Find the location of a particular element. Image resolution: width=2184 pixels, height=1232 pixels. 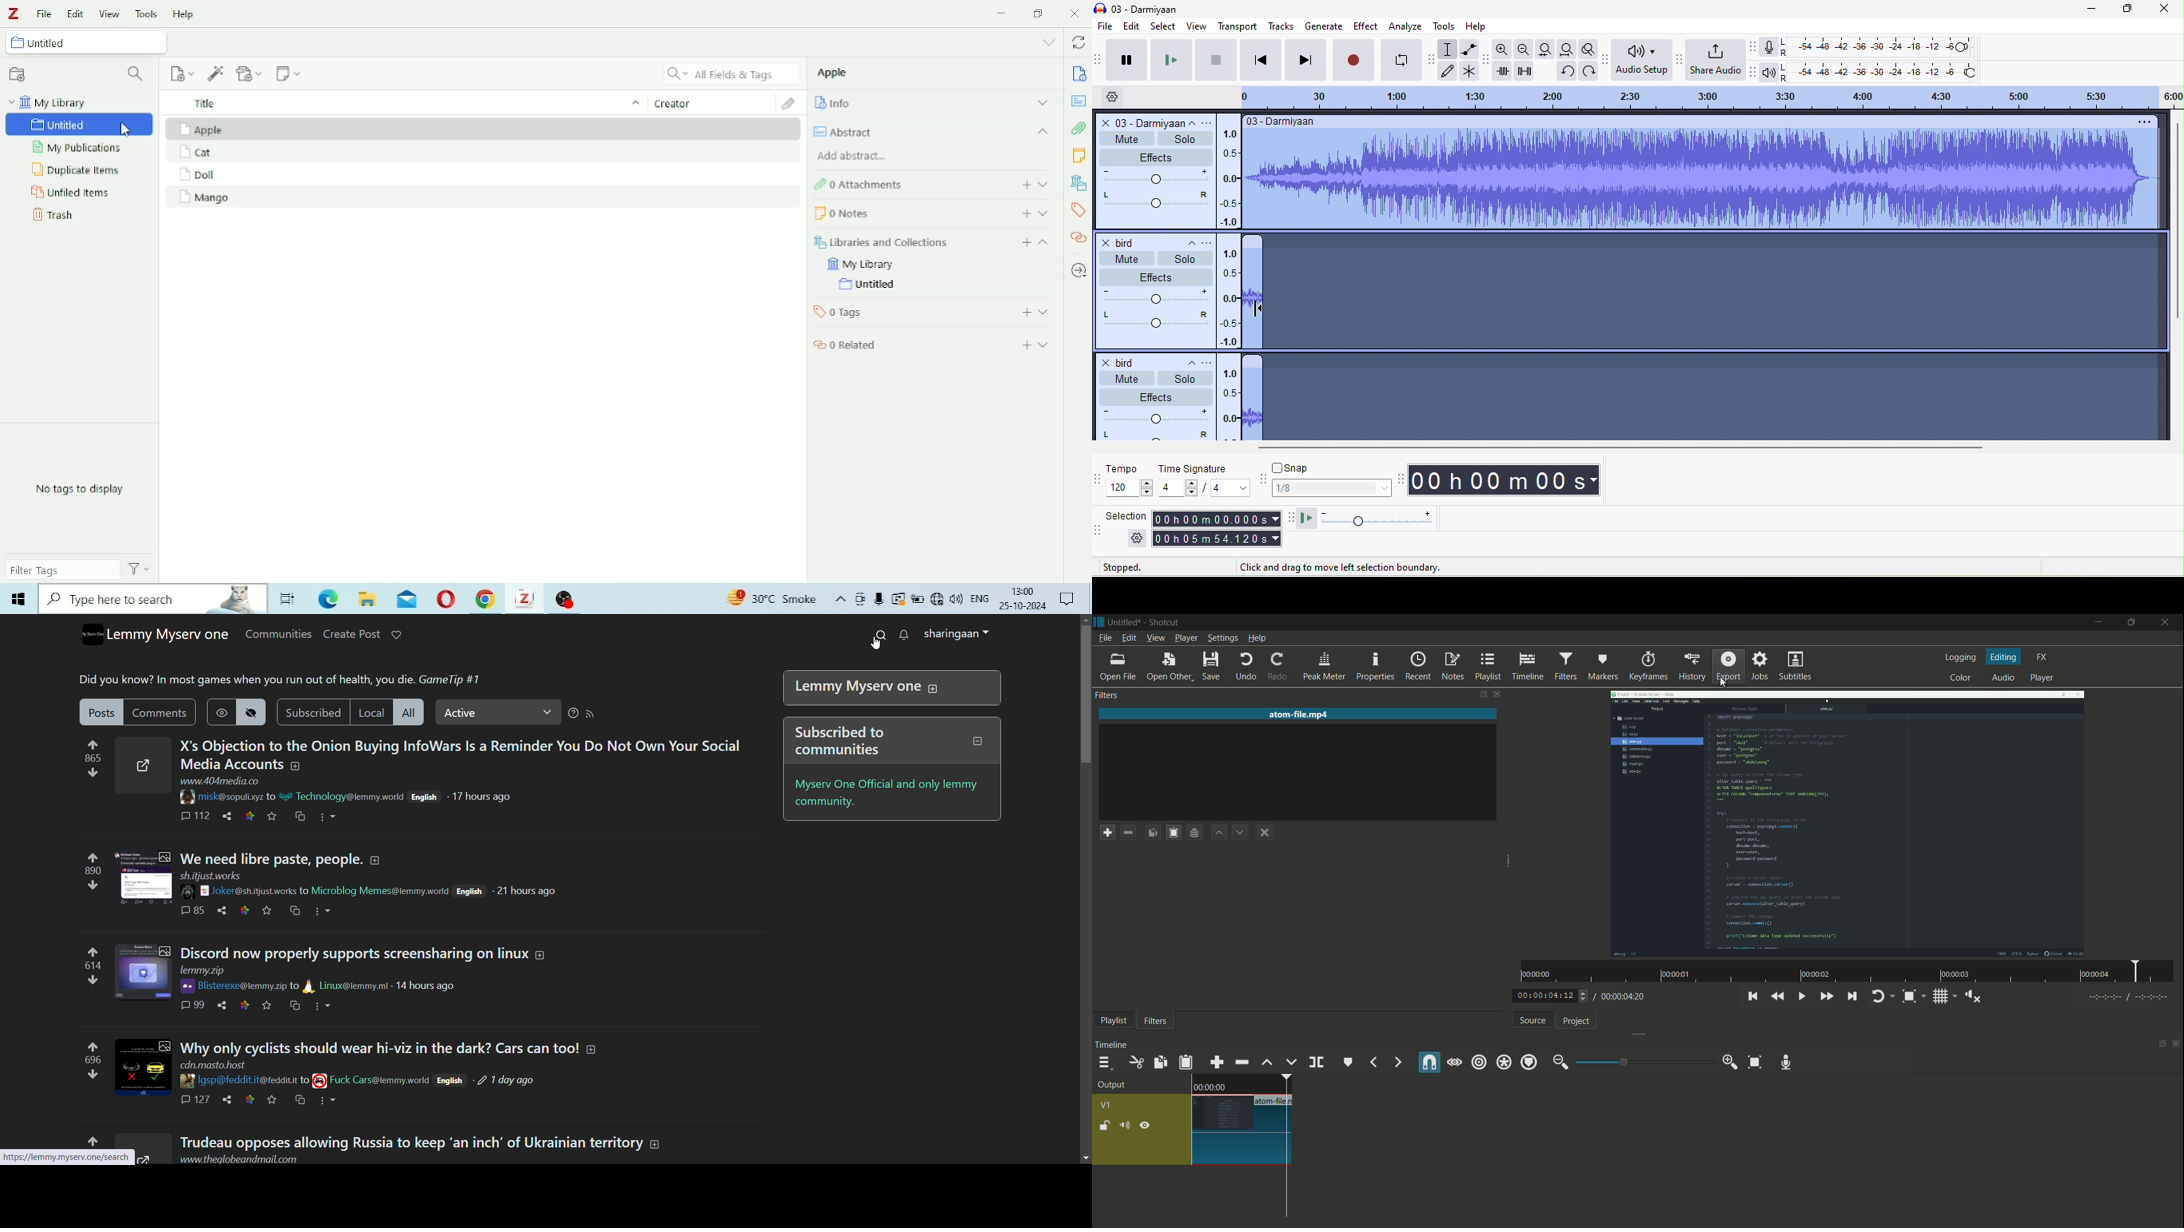

help is located at coordinates (1481, 25).